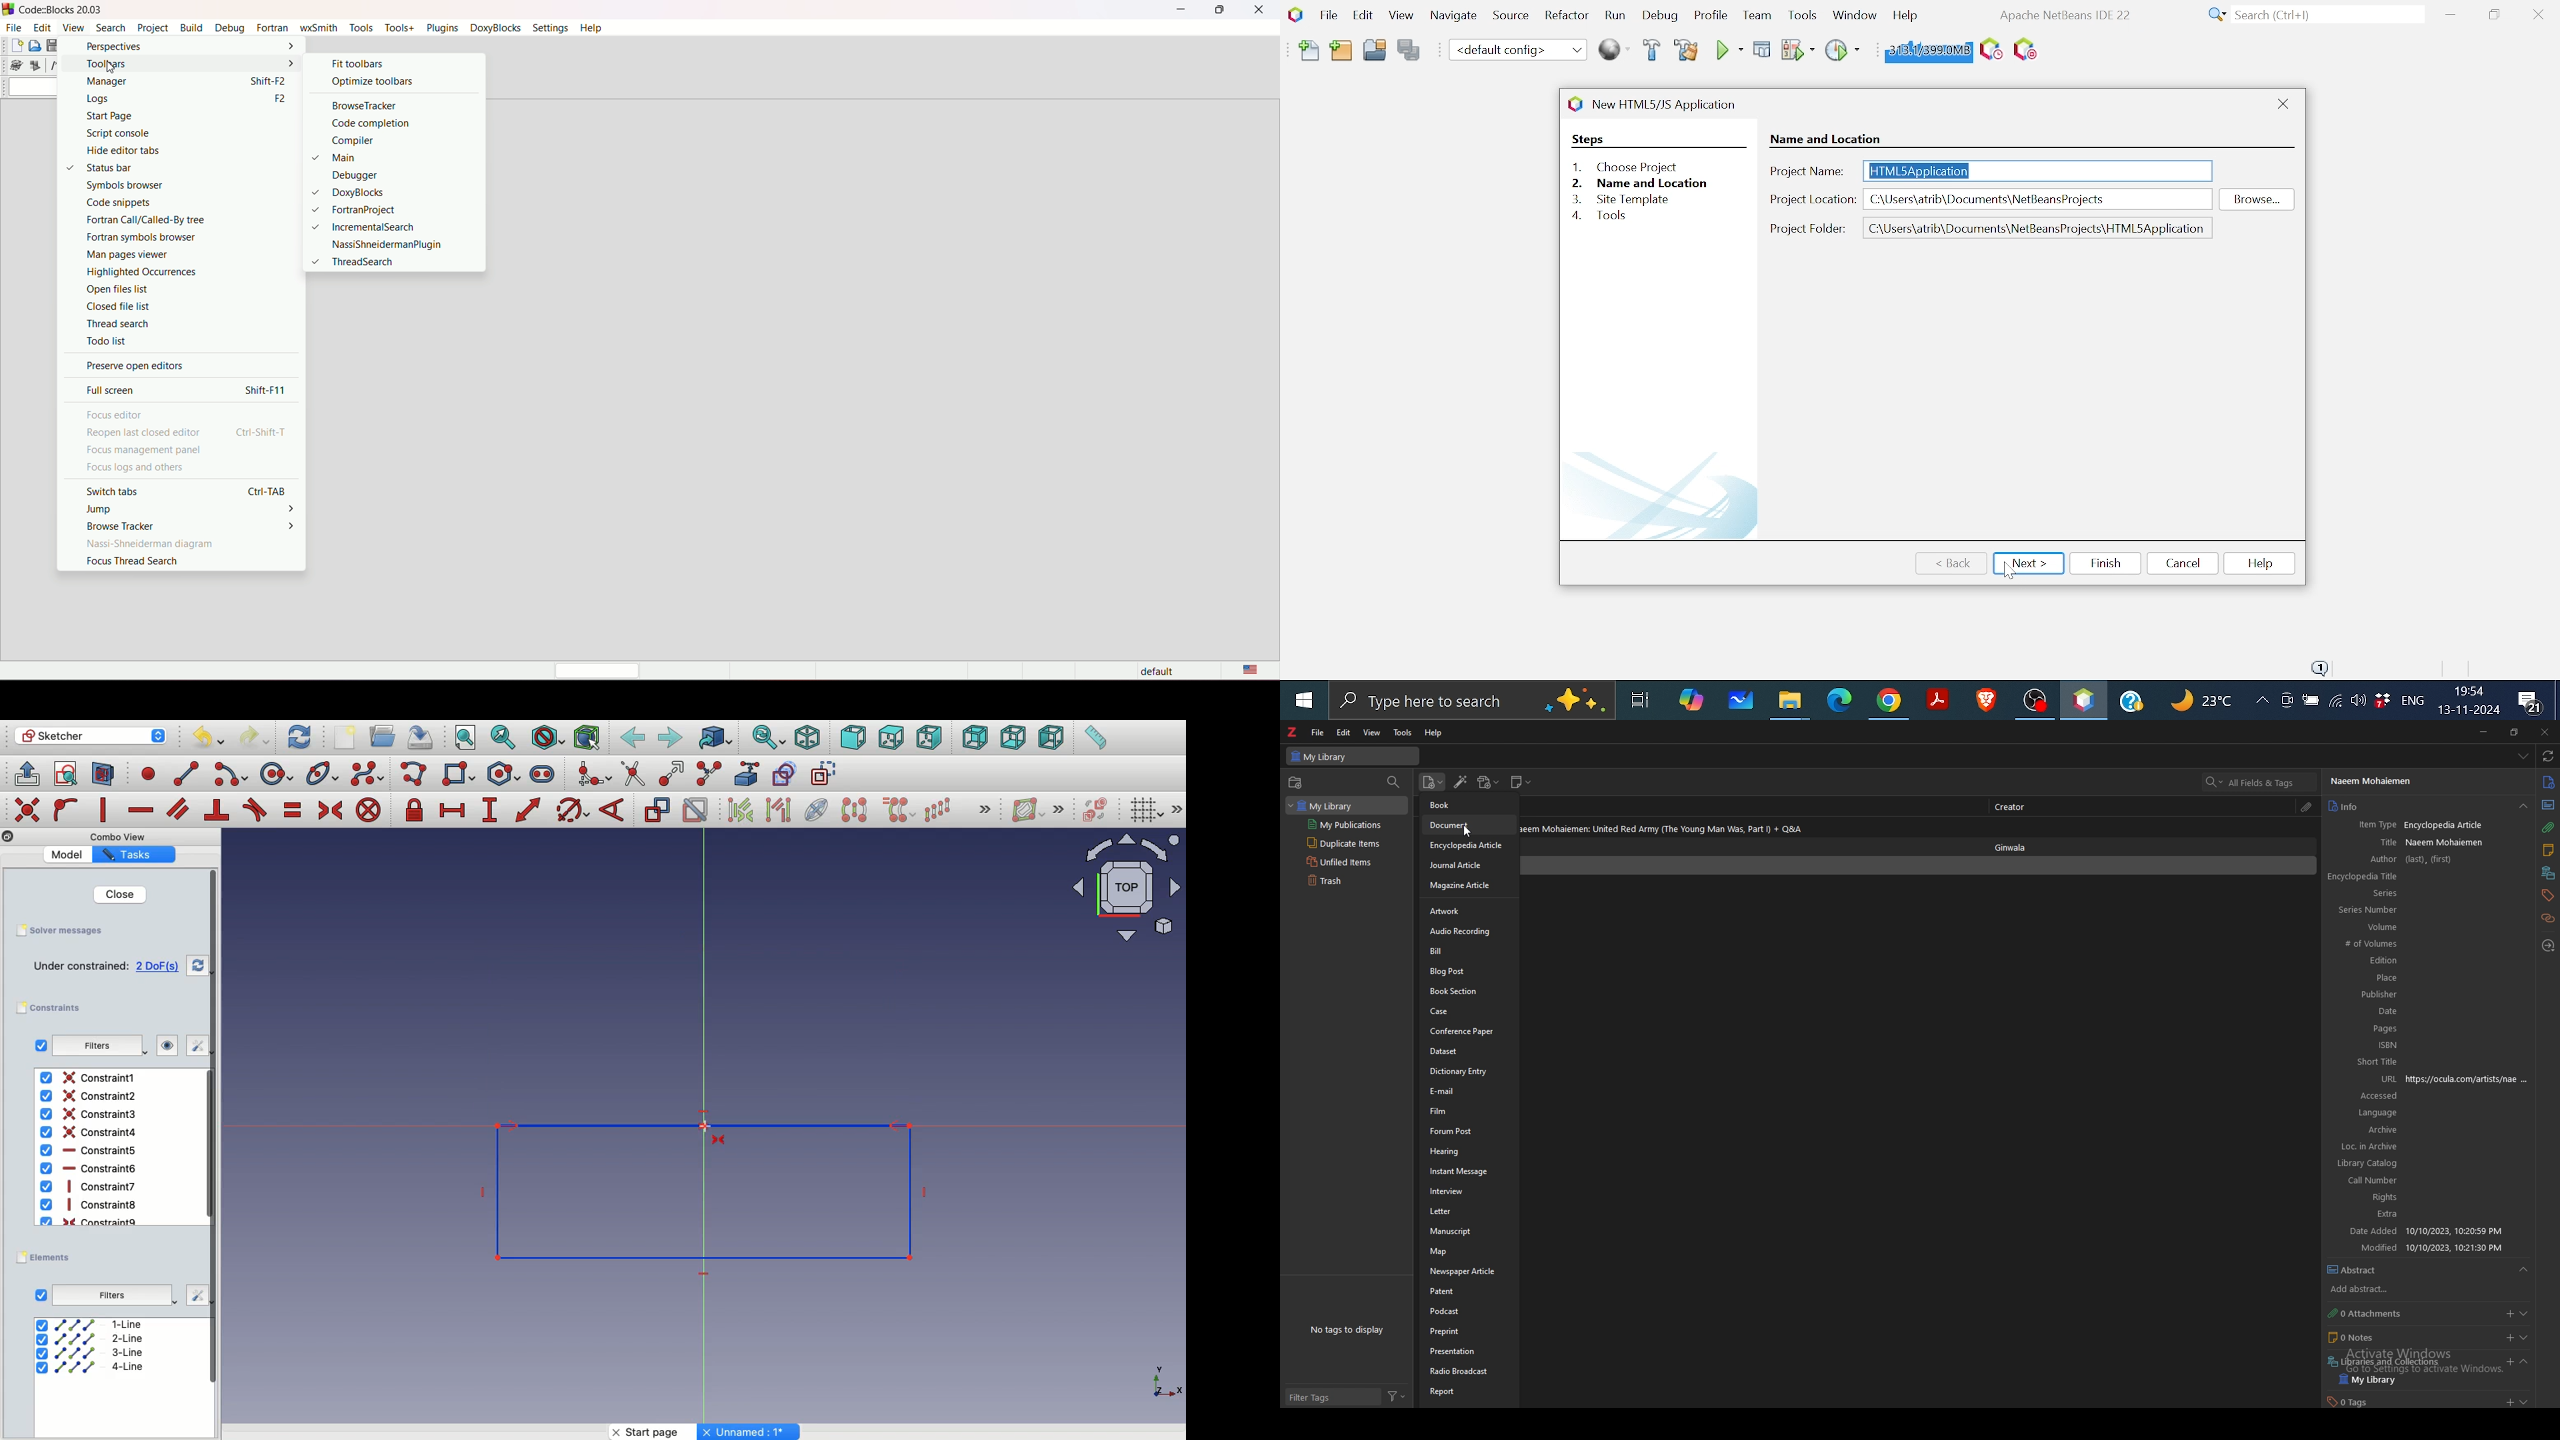 The image size is (2576, 1456). I want to click on report, so click(1469, 1393).